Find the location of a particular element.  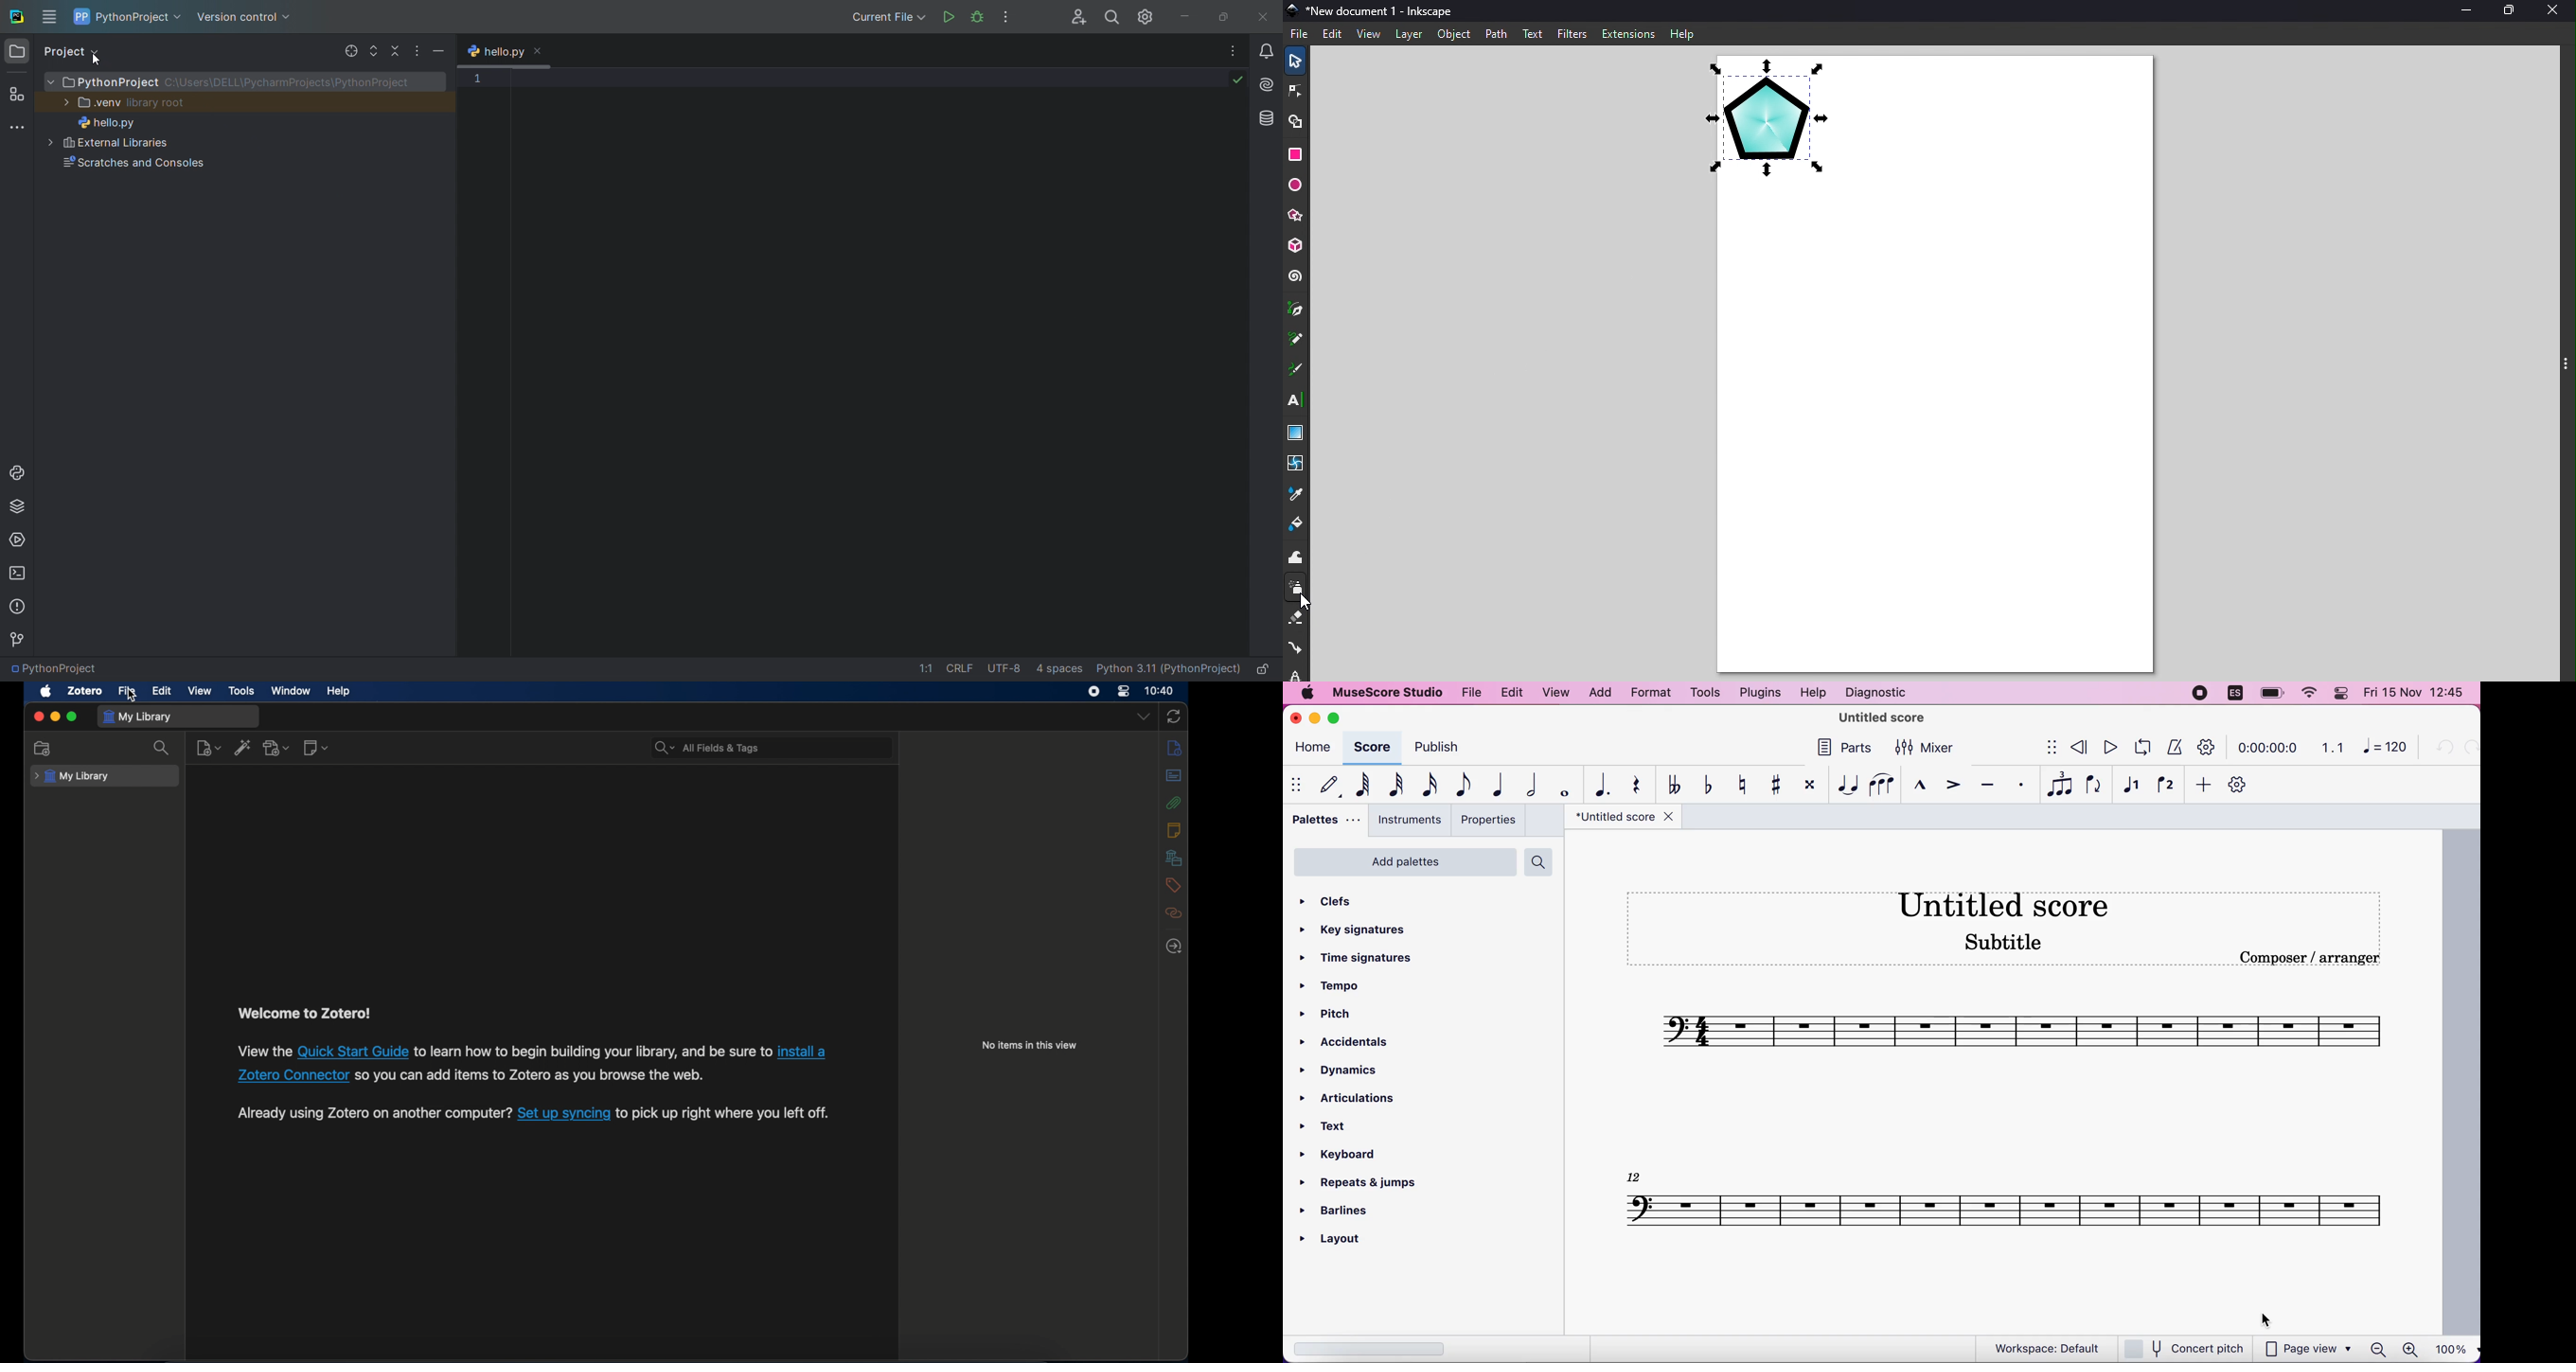

tie is located at coordinates (1845, 782).